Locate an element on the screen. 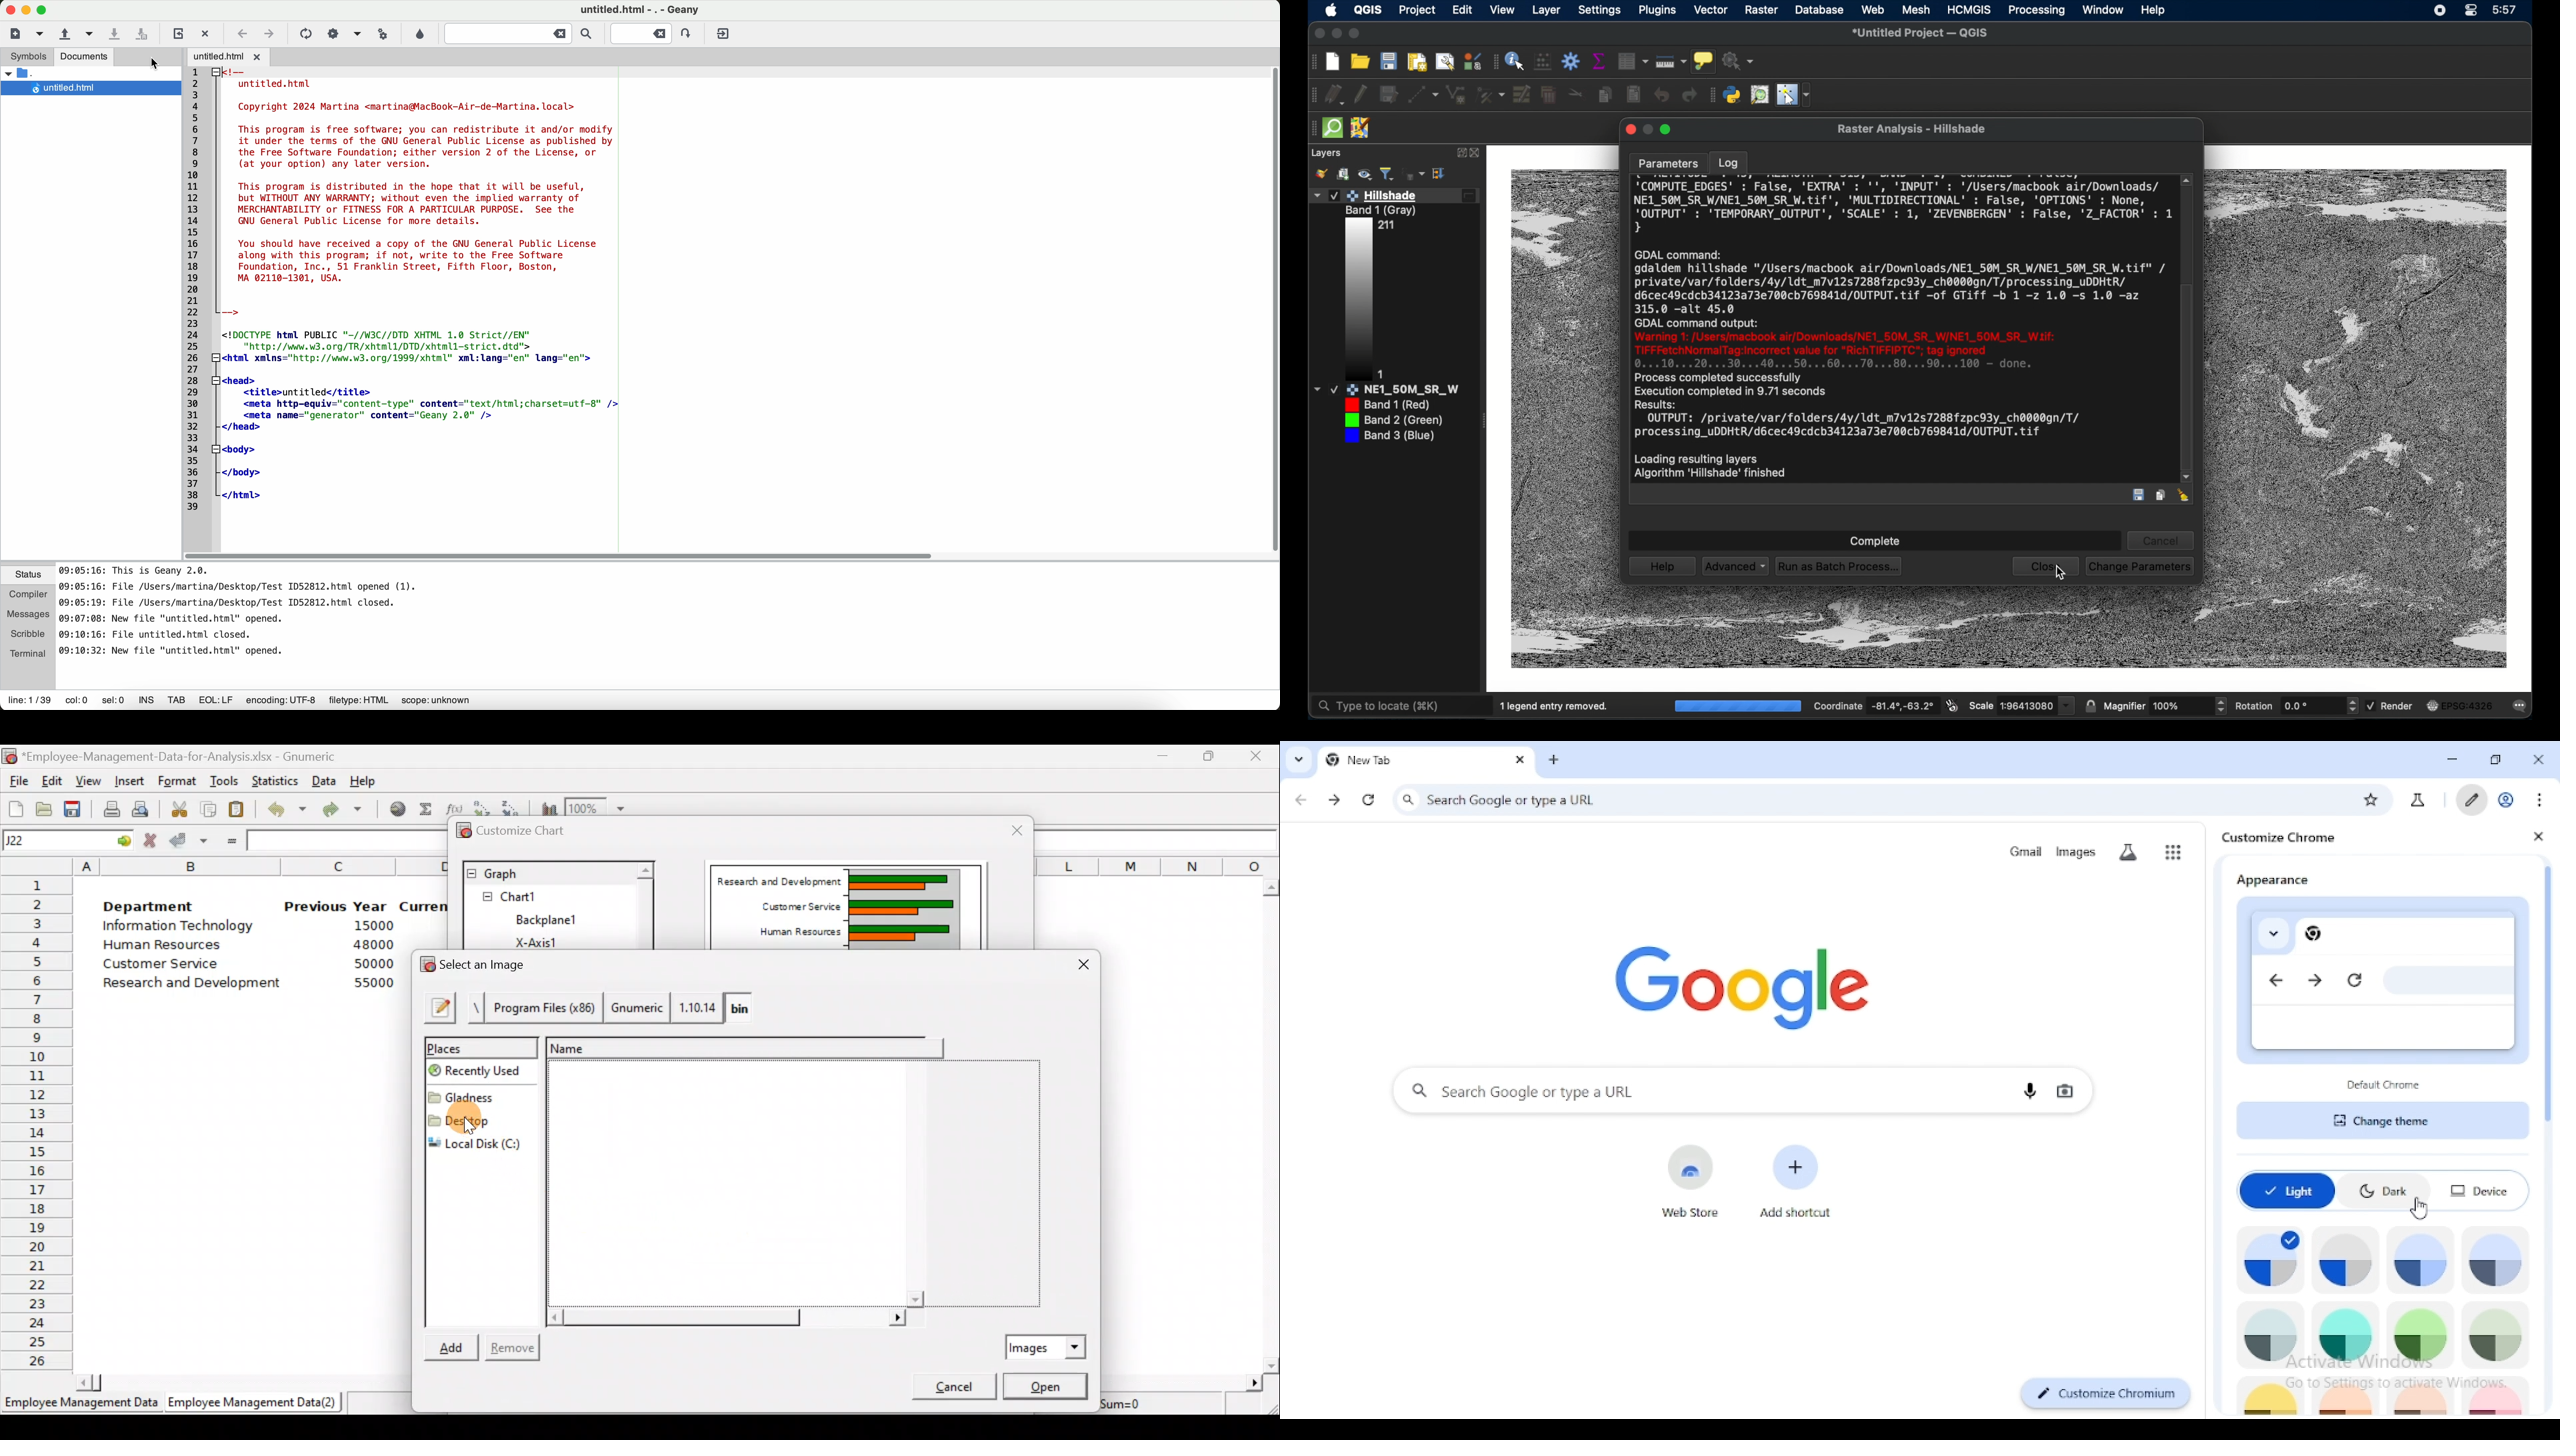  current edits is located at coordinates (1335, 94).